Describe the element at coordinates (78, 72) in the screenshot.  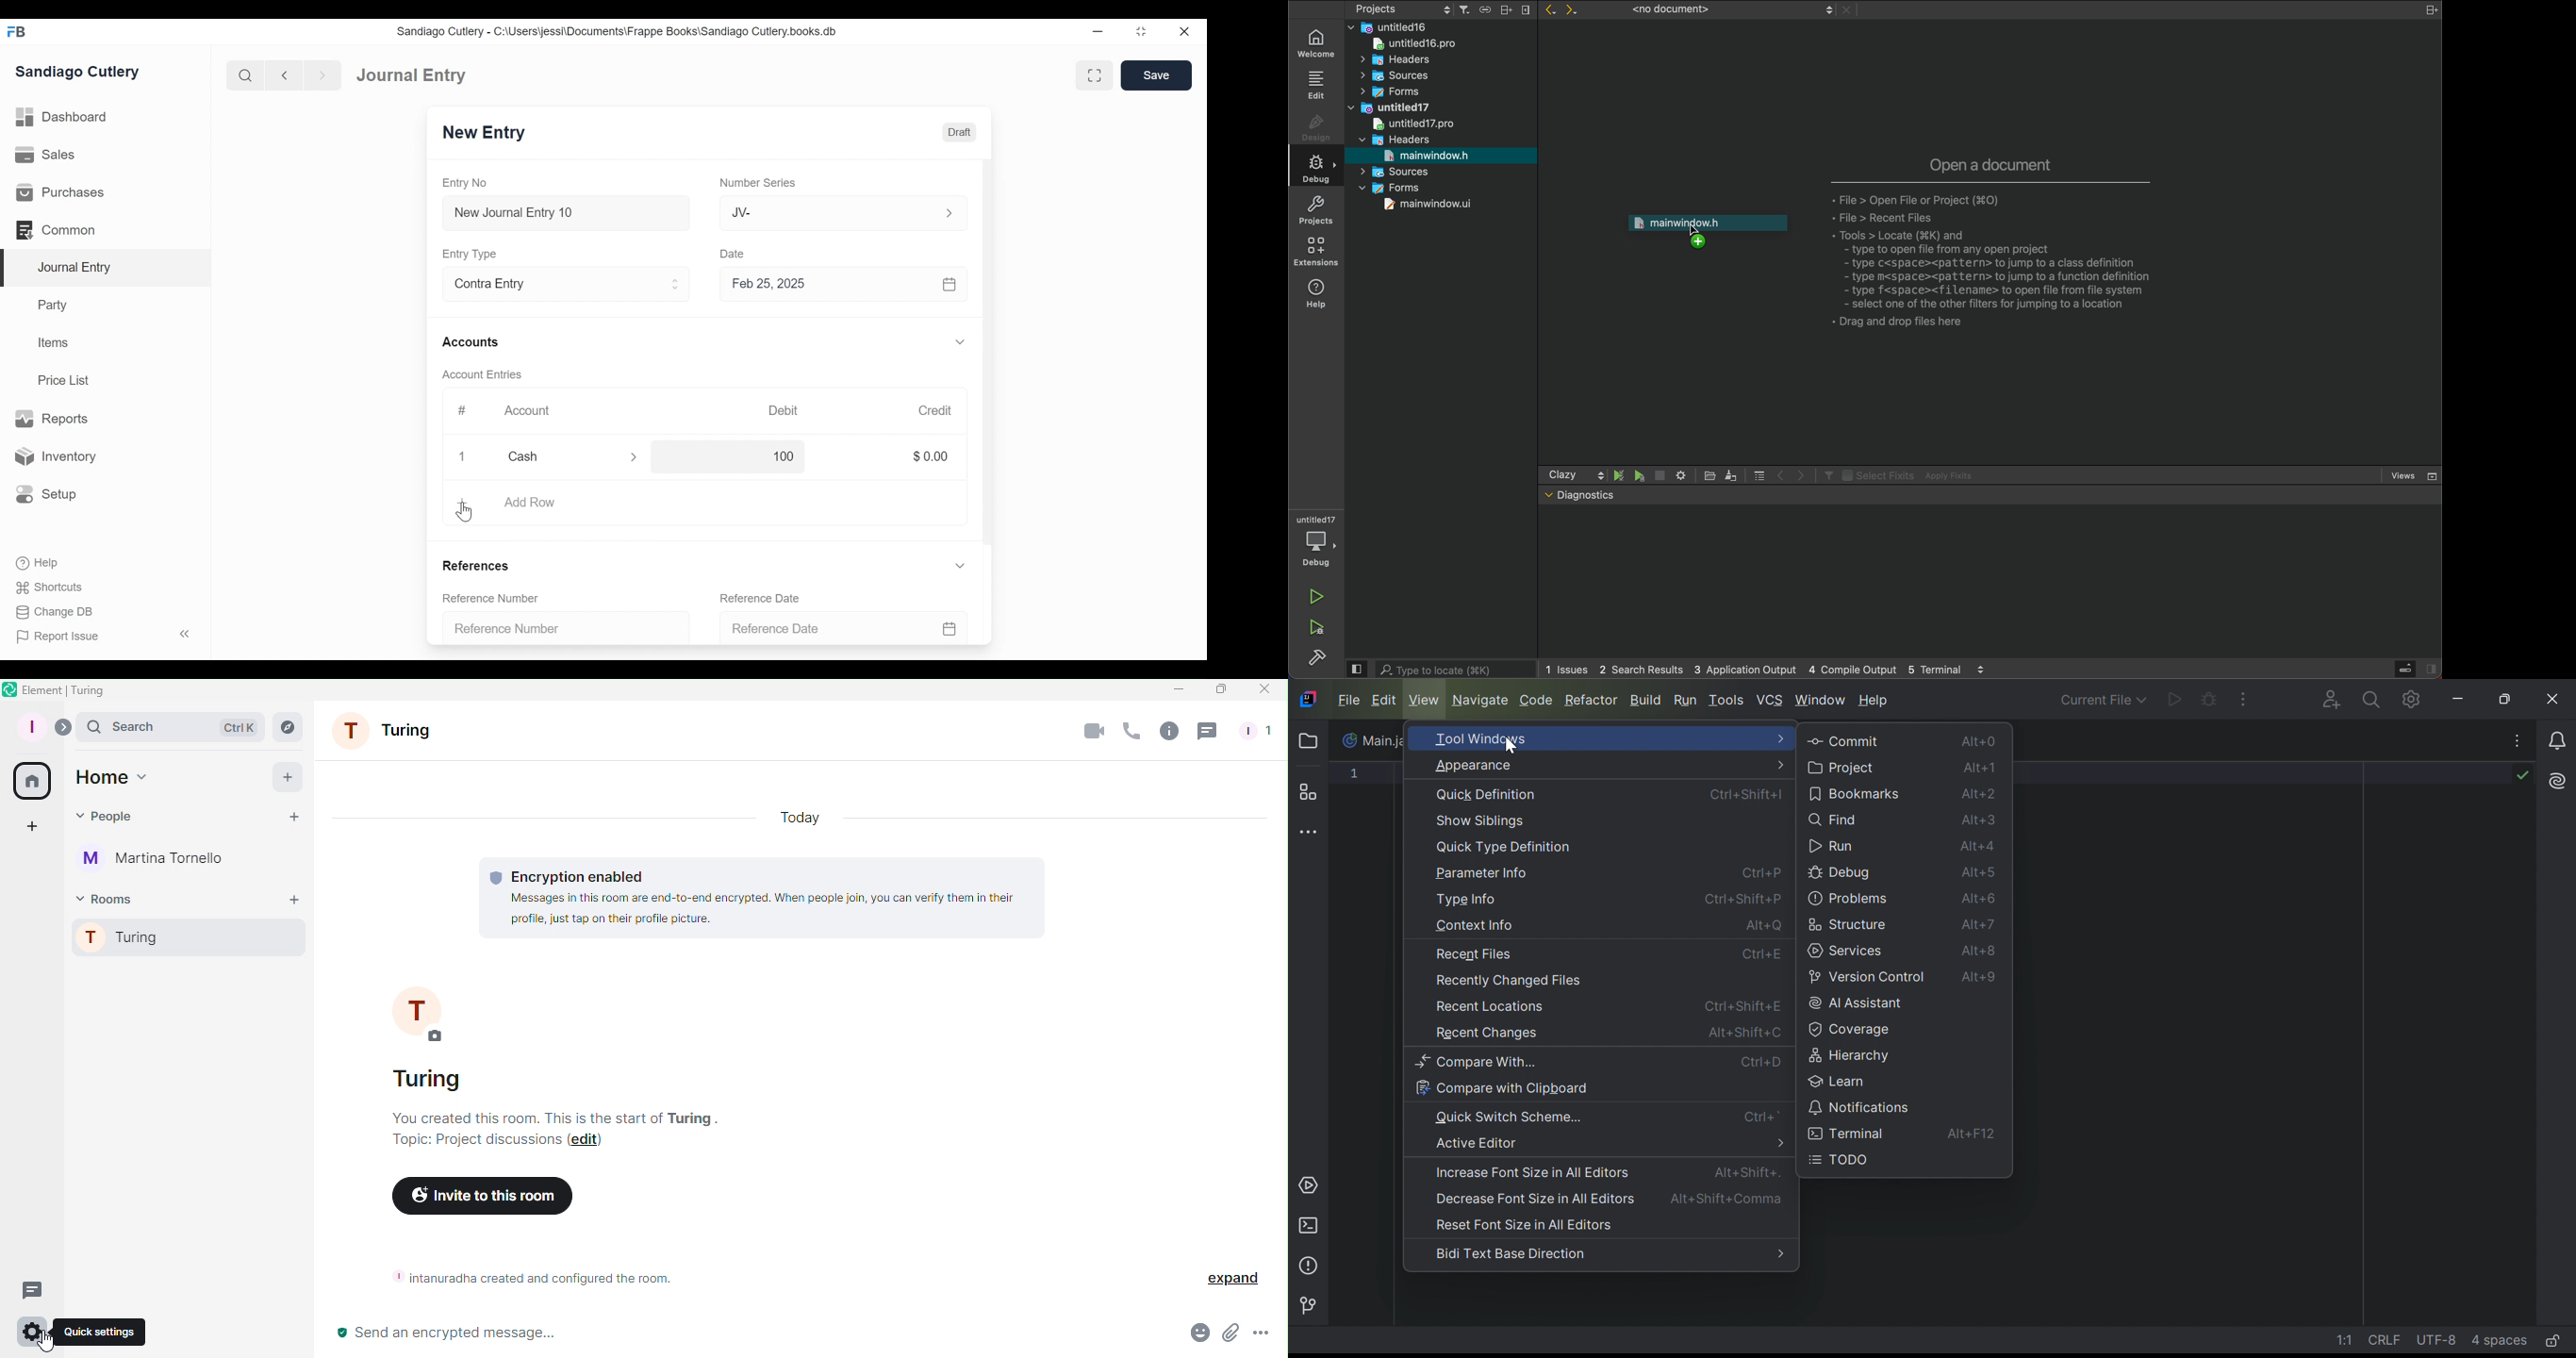
I see `Sandiago Cutlery` at that location.